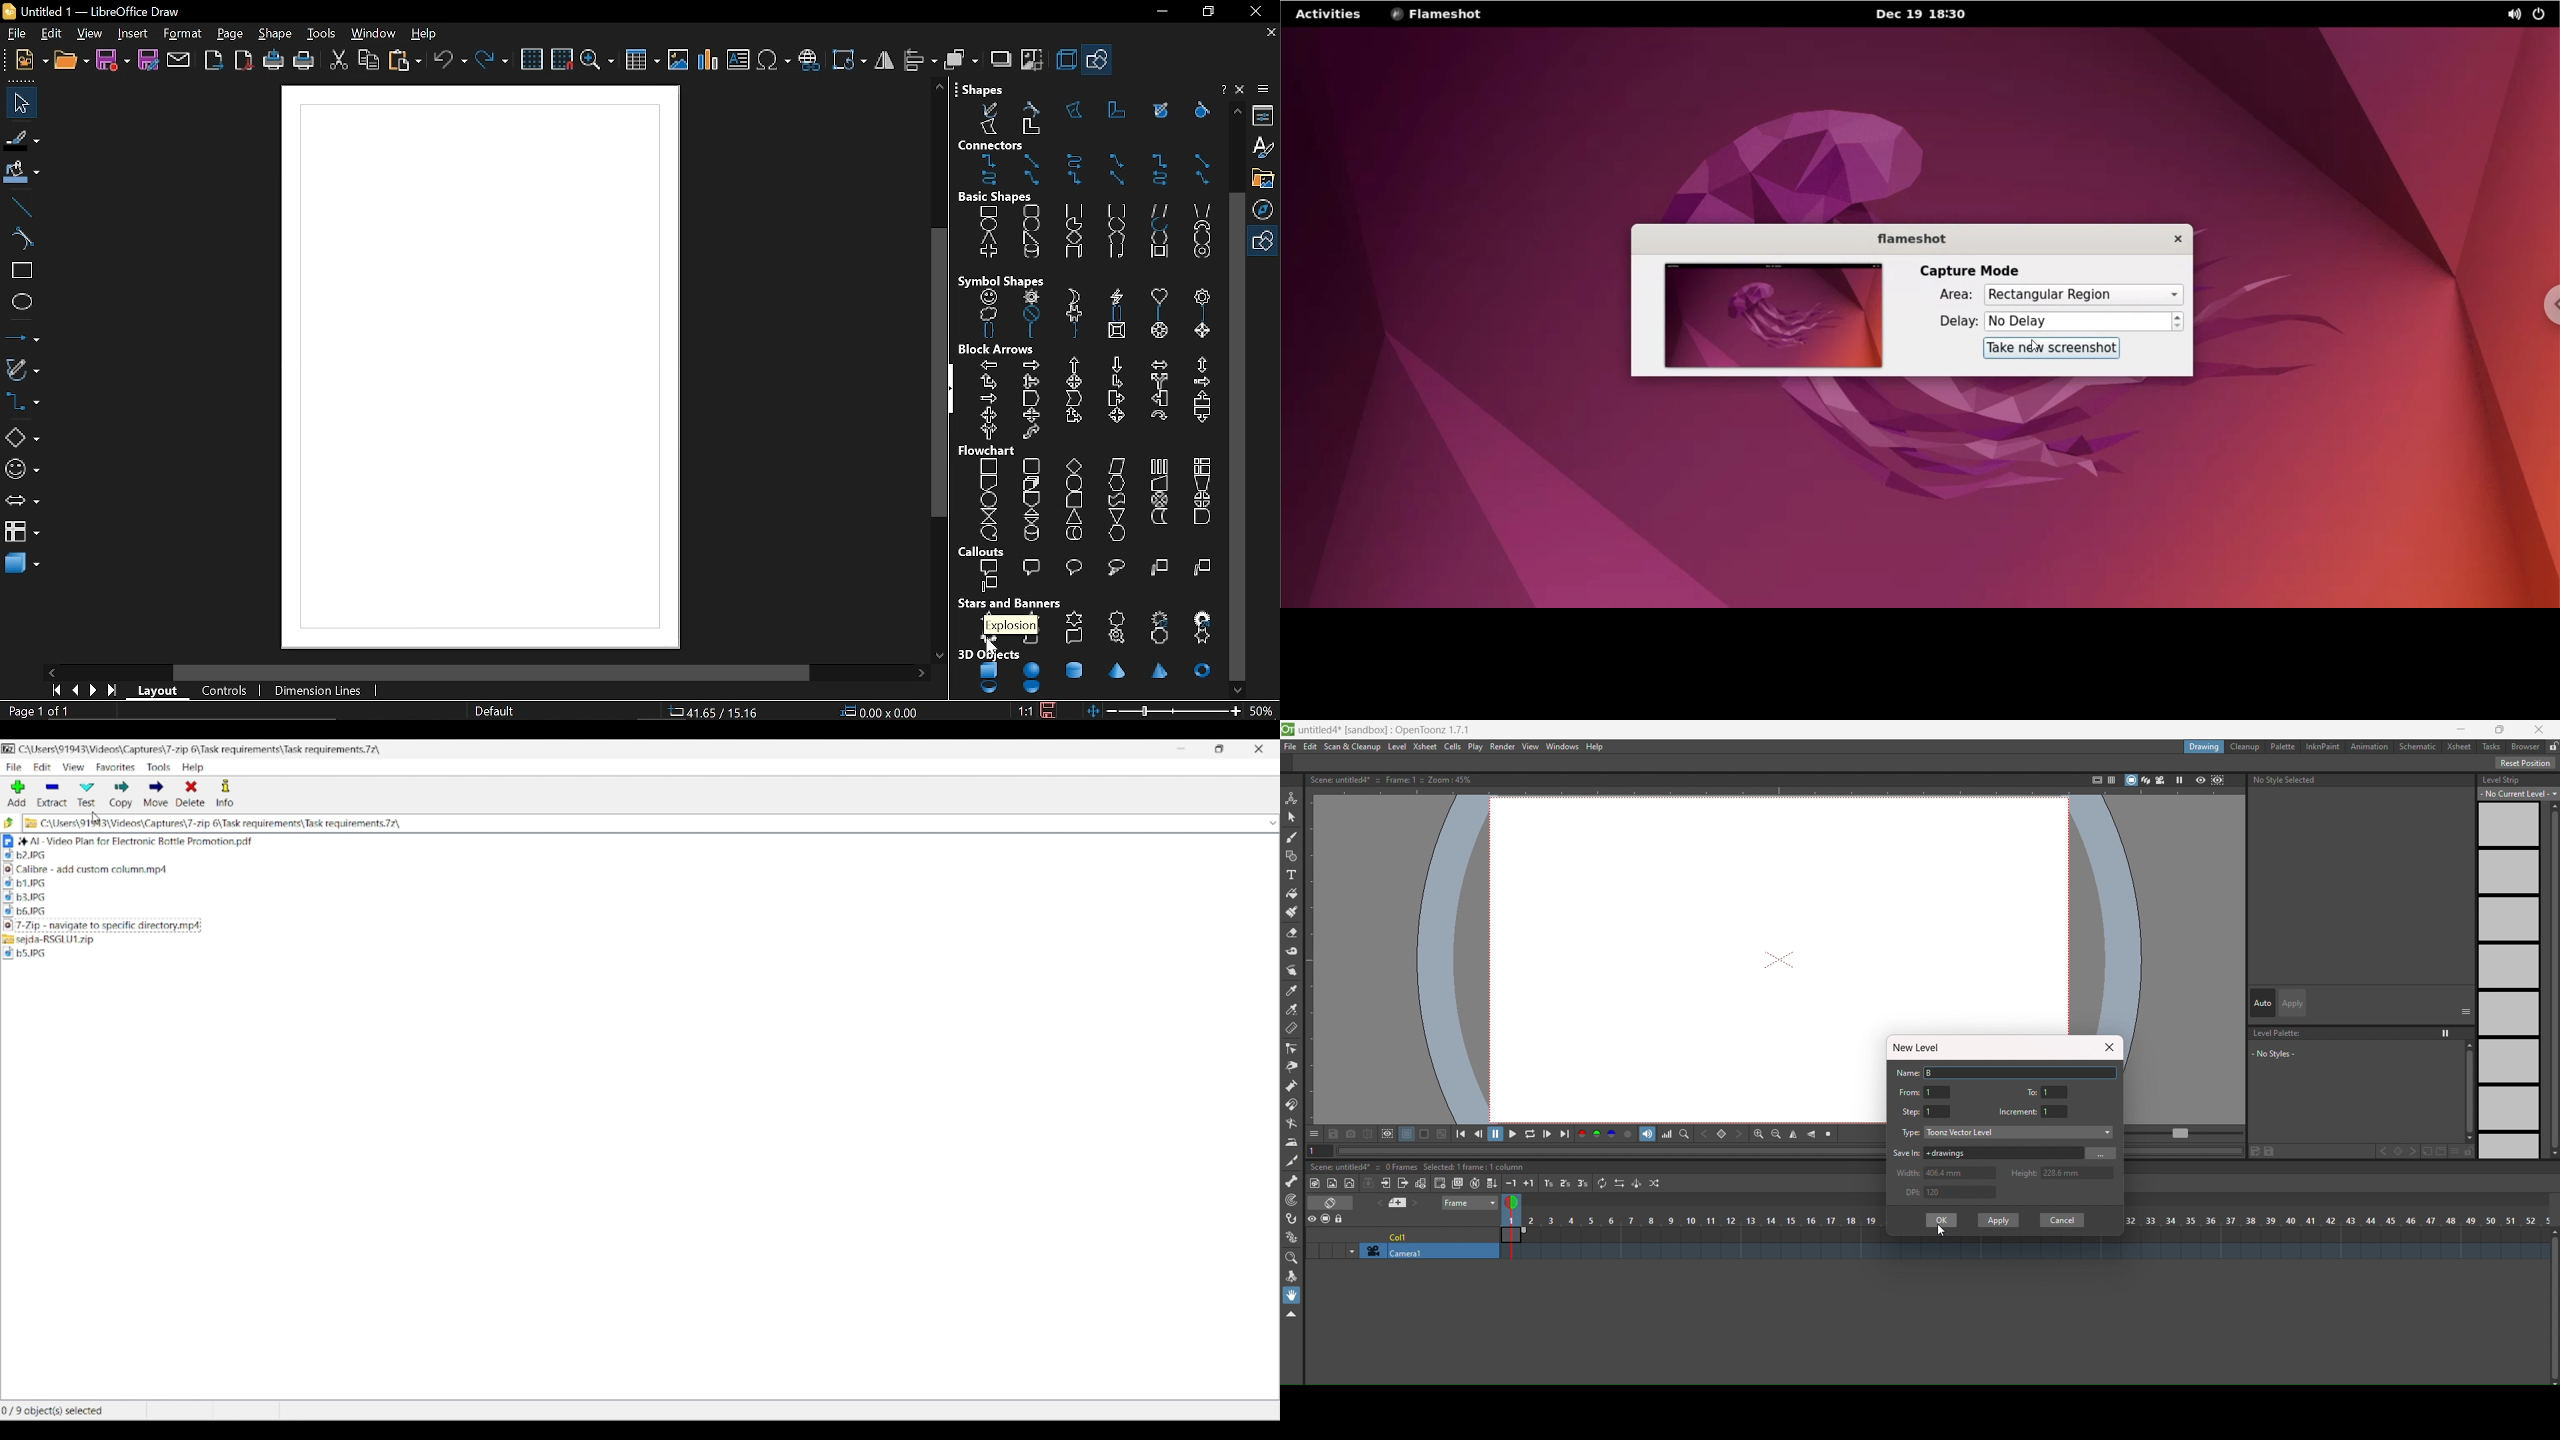  What do you see at coordinates (1293, 991) in the screenshot?
I see `style picker` at bounding box center [1293, 991].